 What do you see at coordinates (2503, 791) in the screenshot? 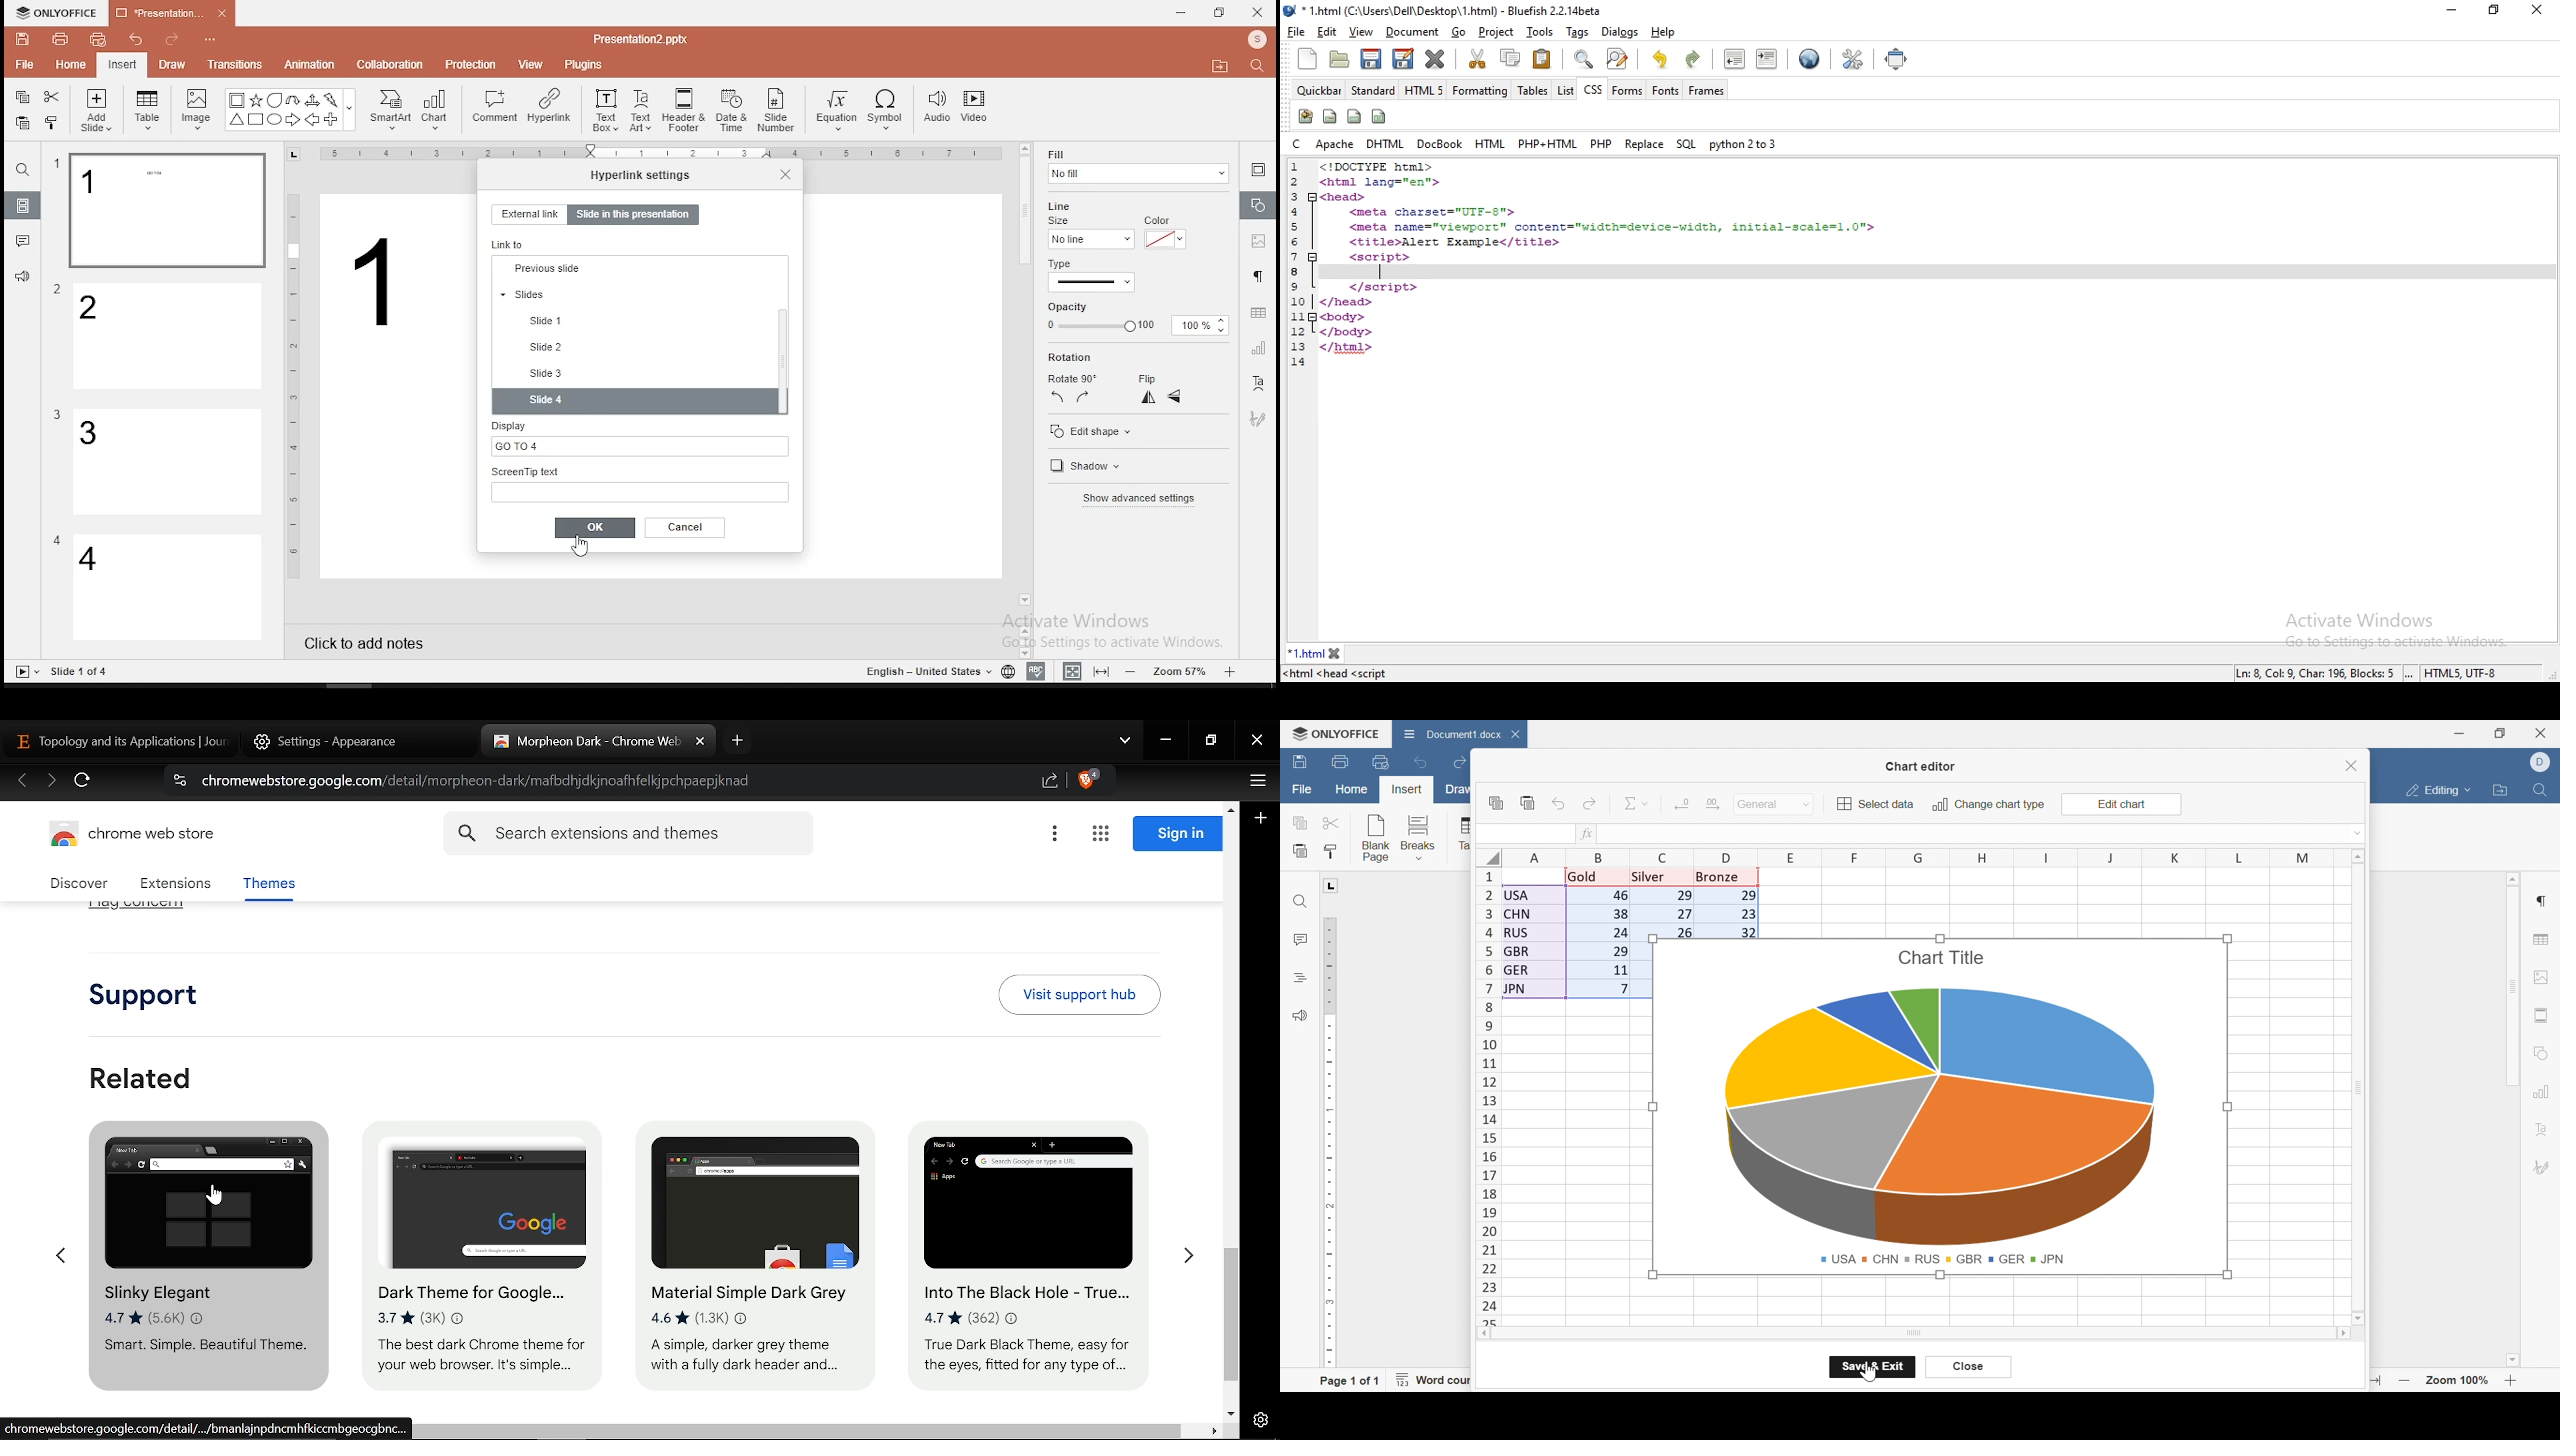
I see `Open File location` at bounding box center [2503, 791].